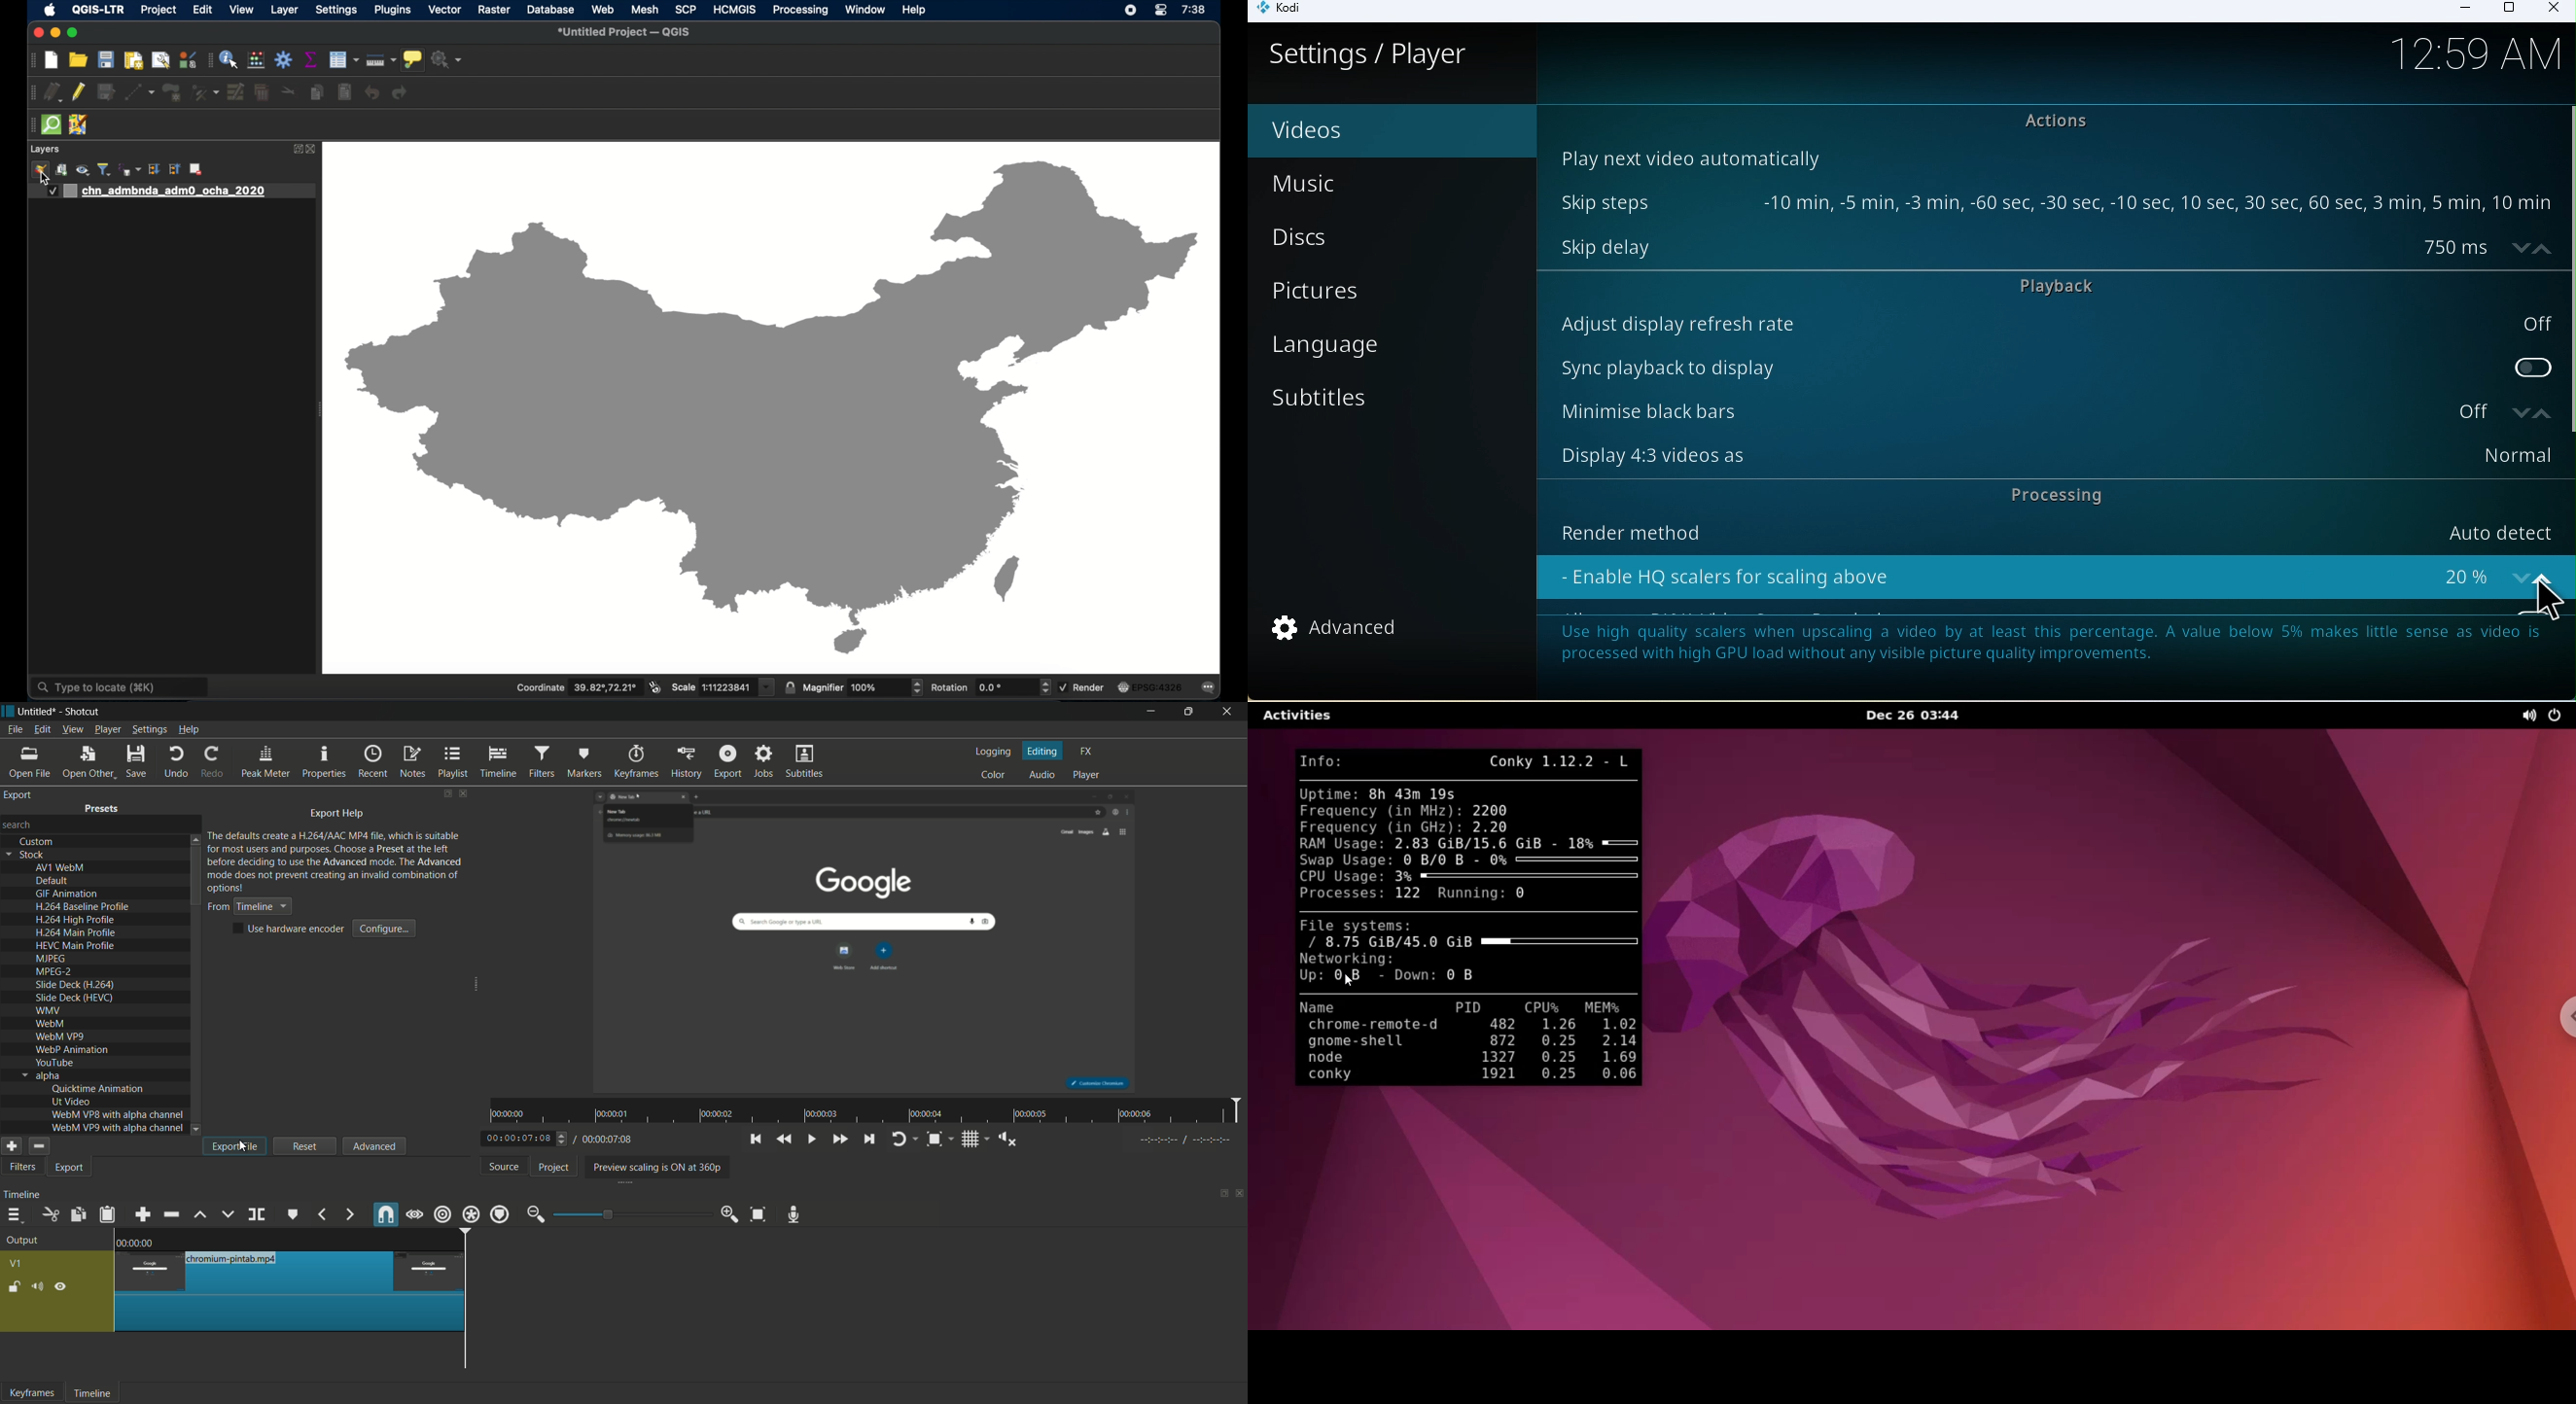 The width and height of the screenshot is (2576, 1428). What do you see at coordinates (192, 876) in the screenshot?
I see `scroll bar` at bounding box center [192, 876].